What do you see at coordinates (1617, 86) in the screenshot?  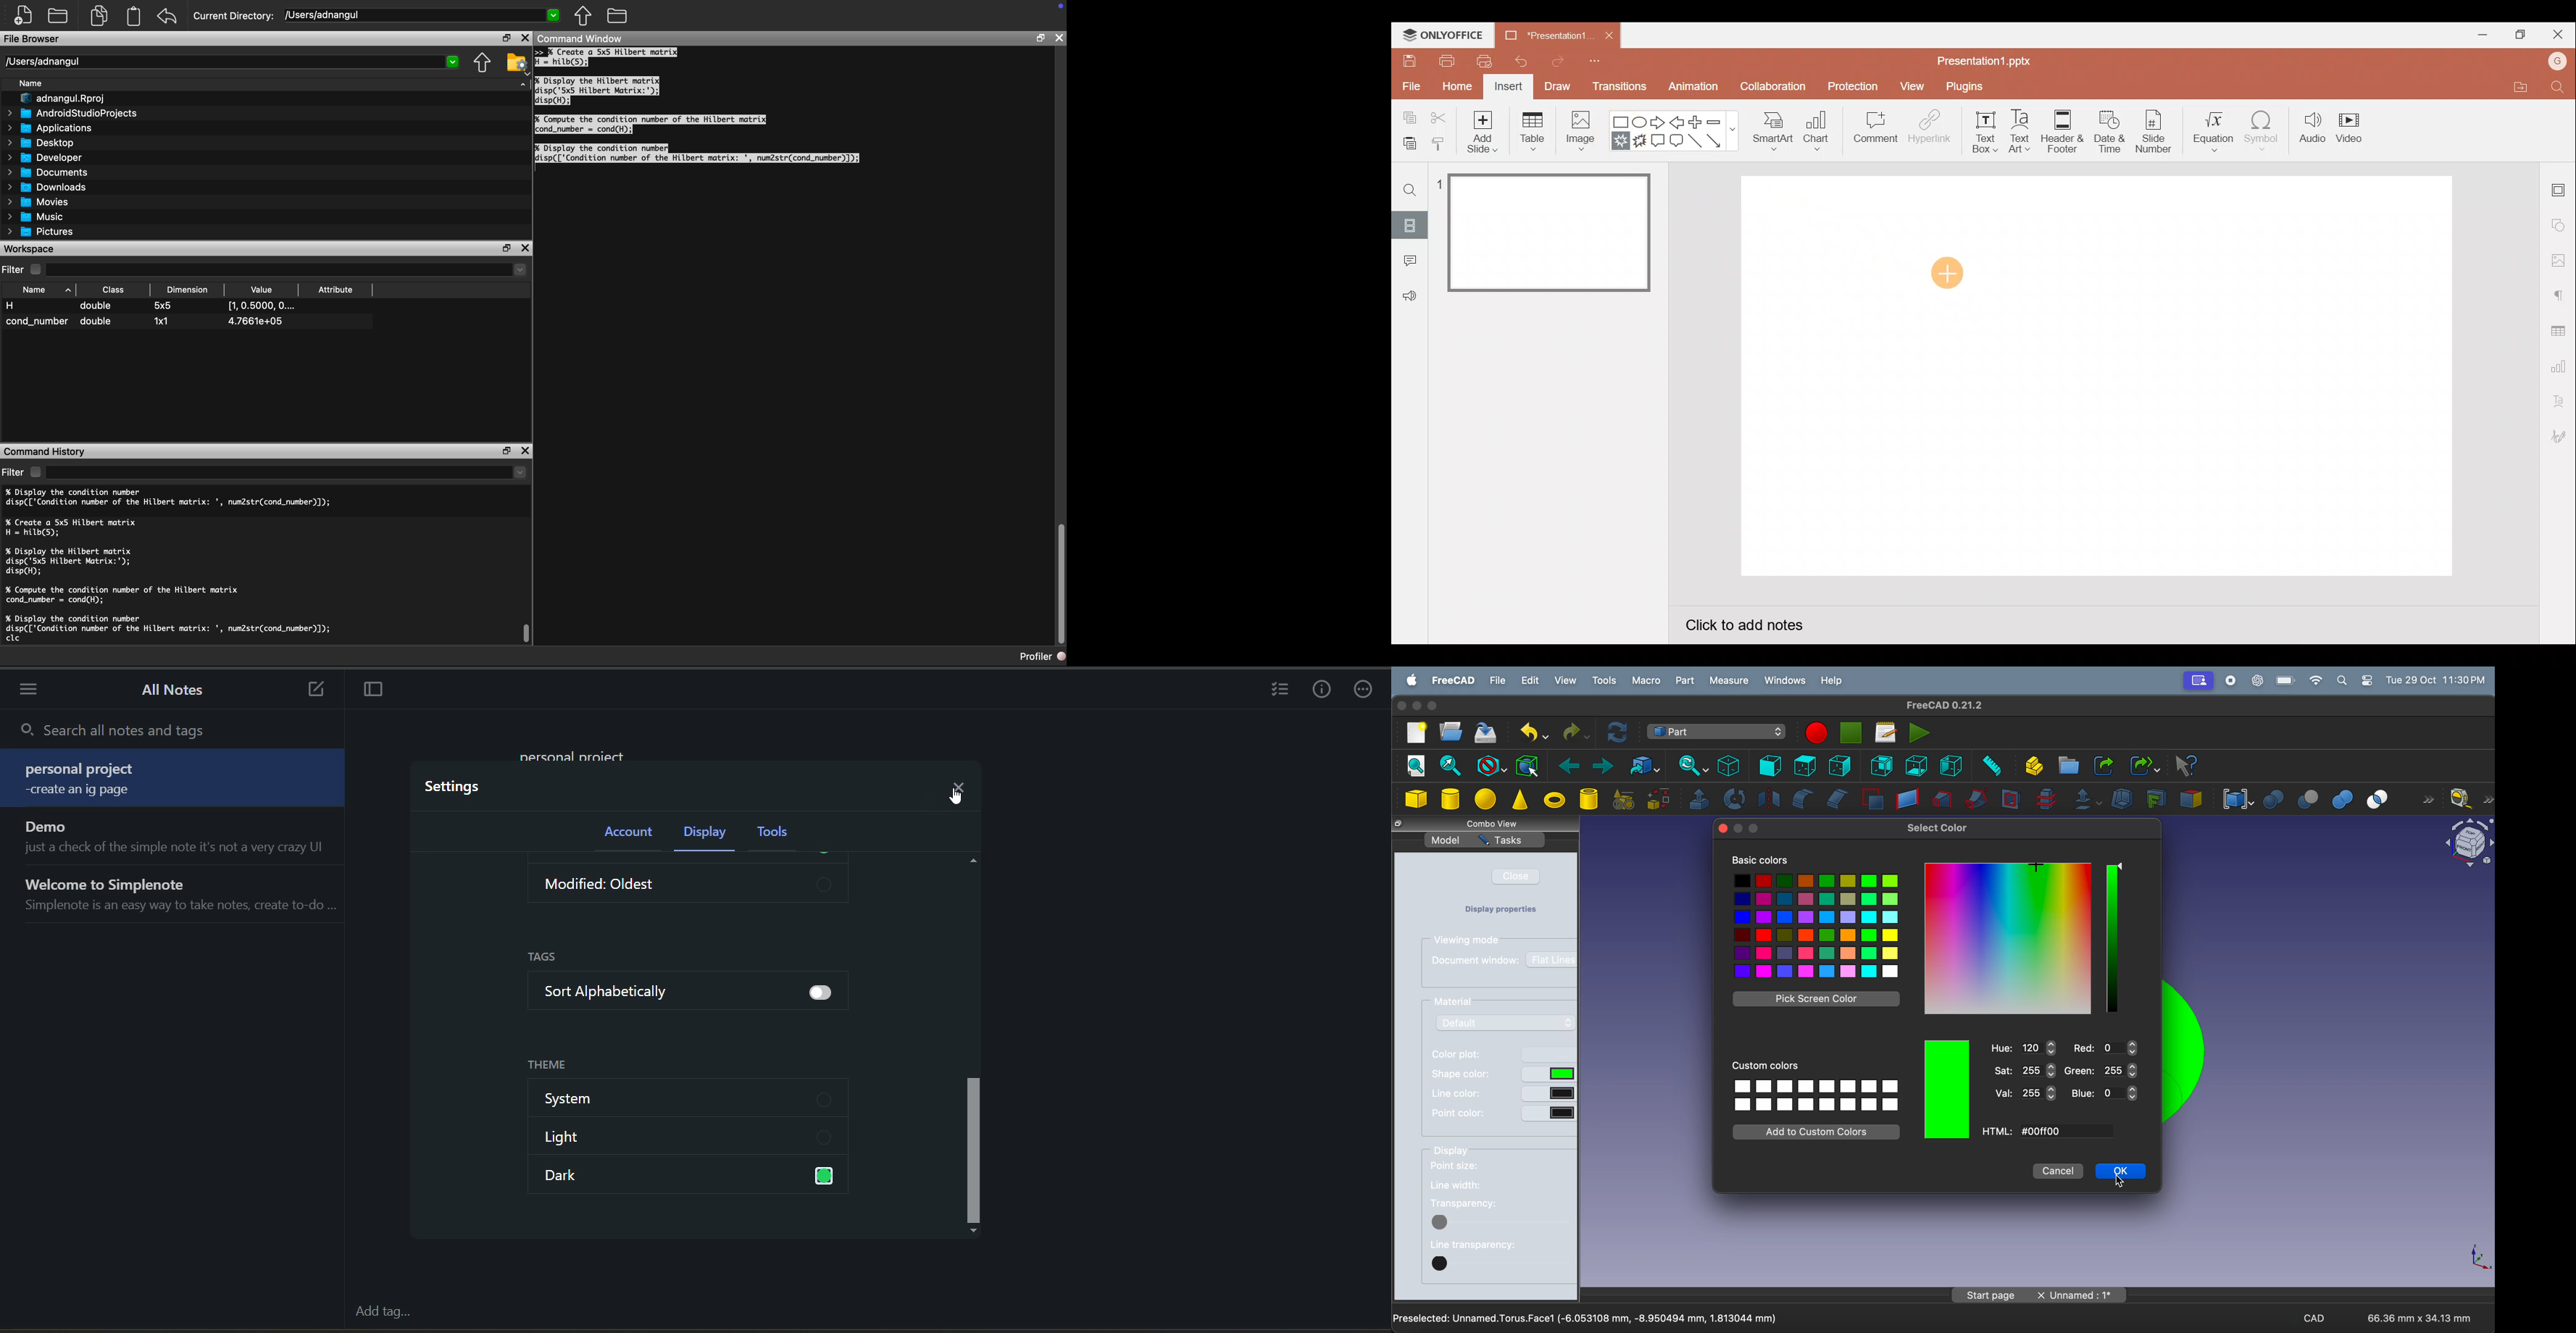 I see `Transitions` at bounding box center [1617, 86].